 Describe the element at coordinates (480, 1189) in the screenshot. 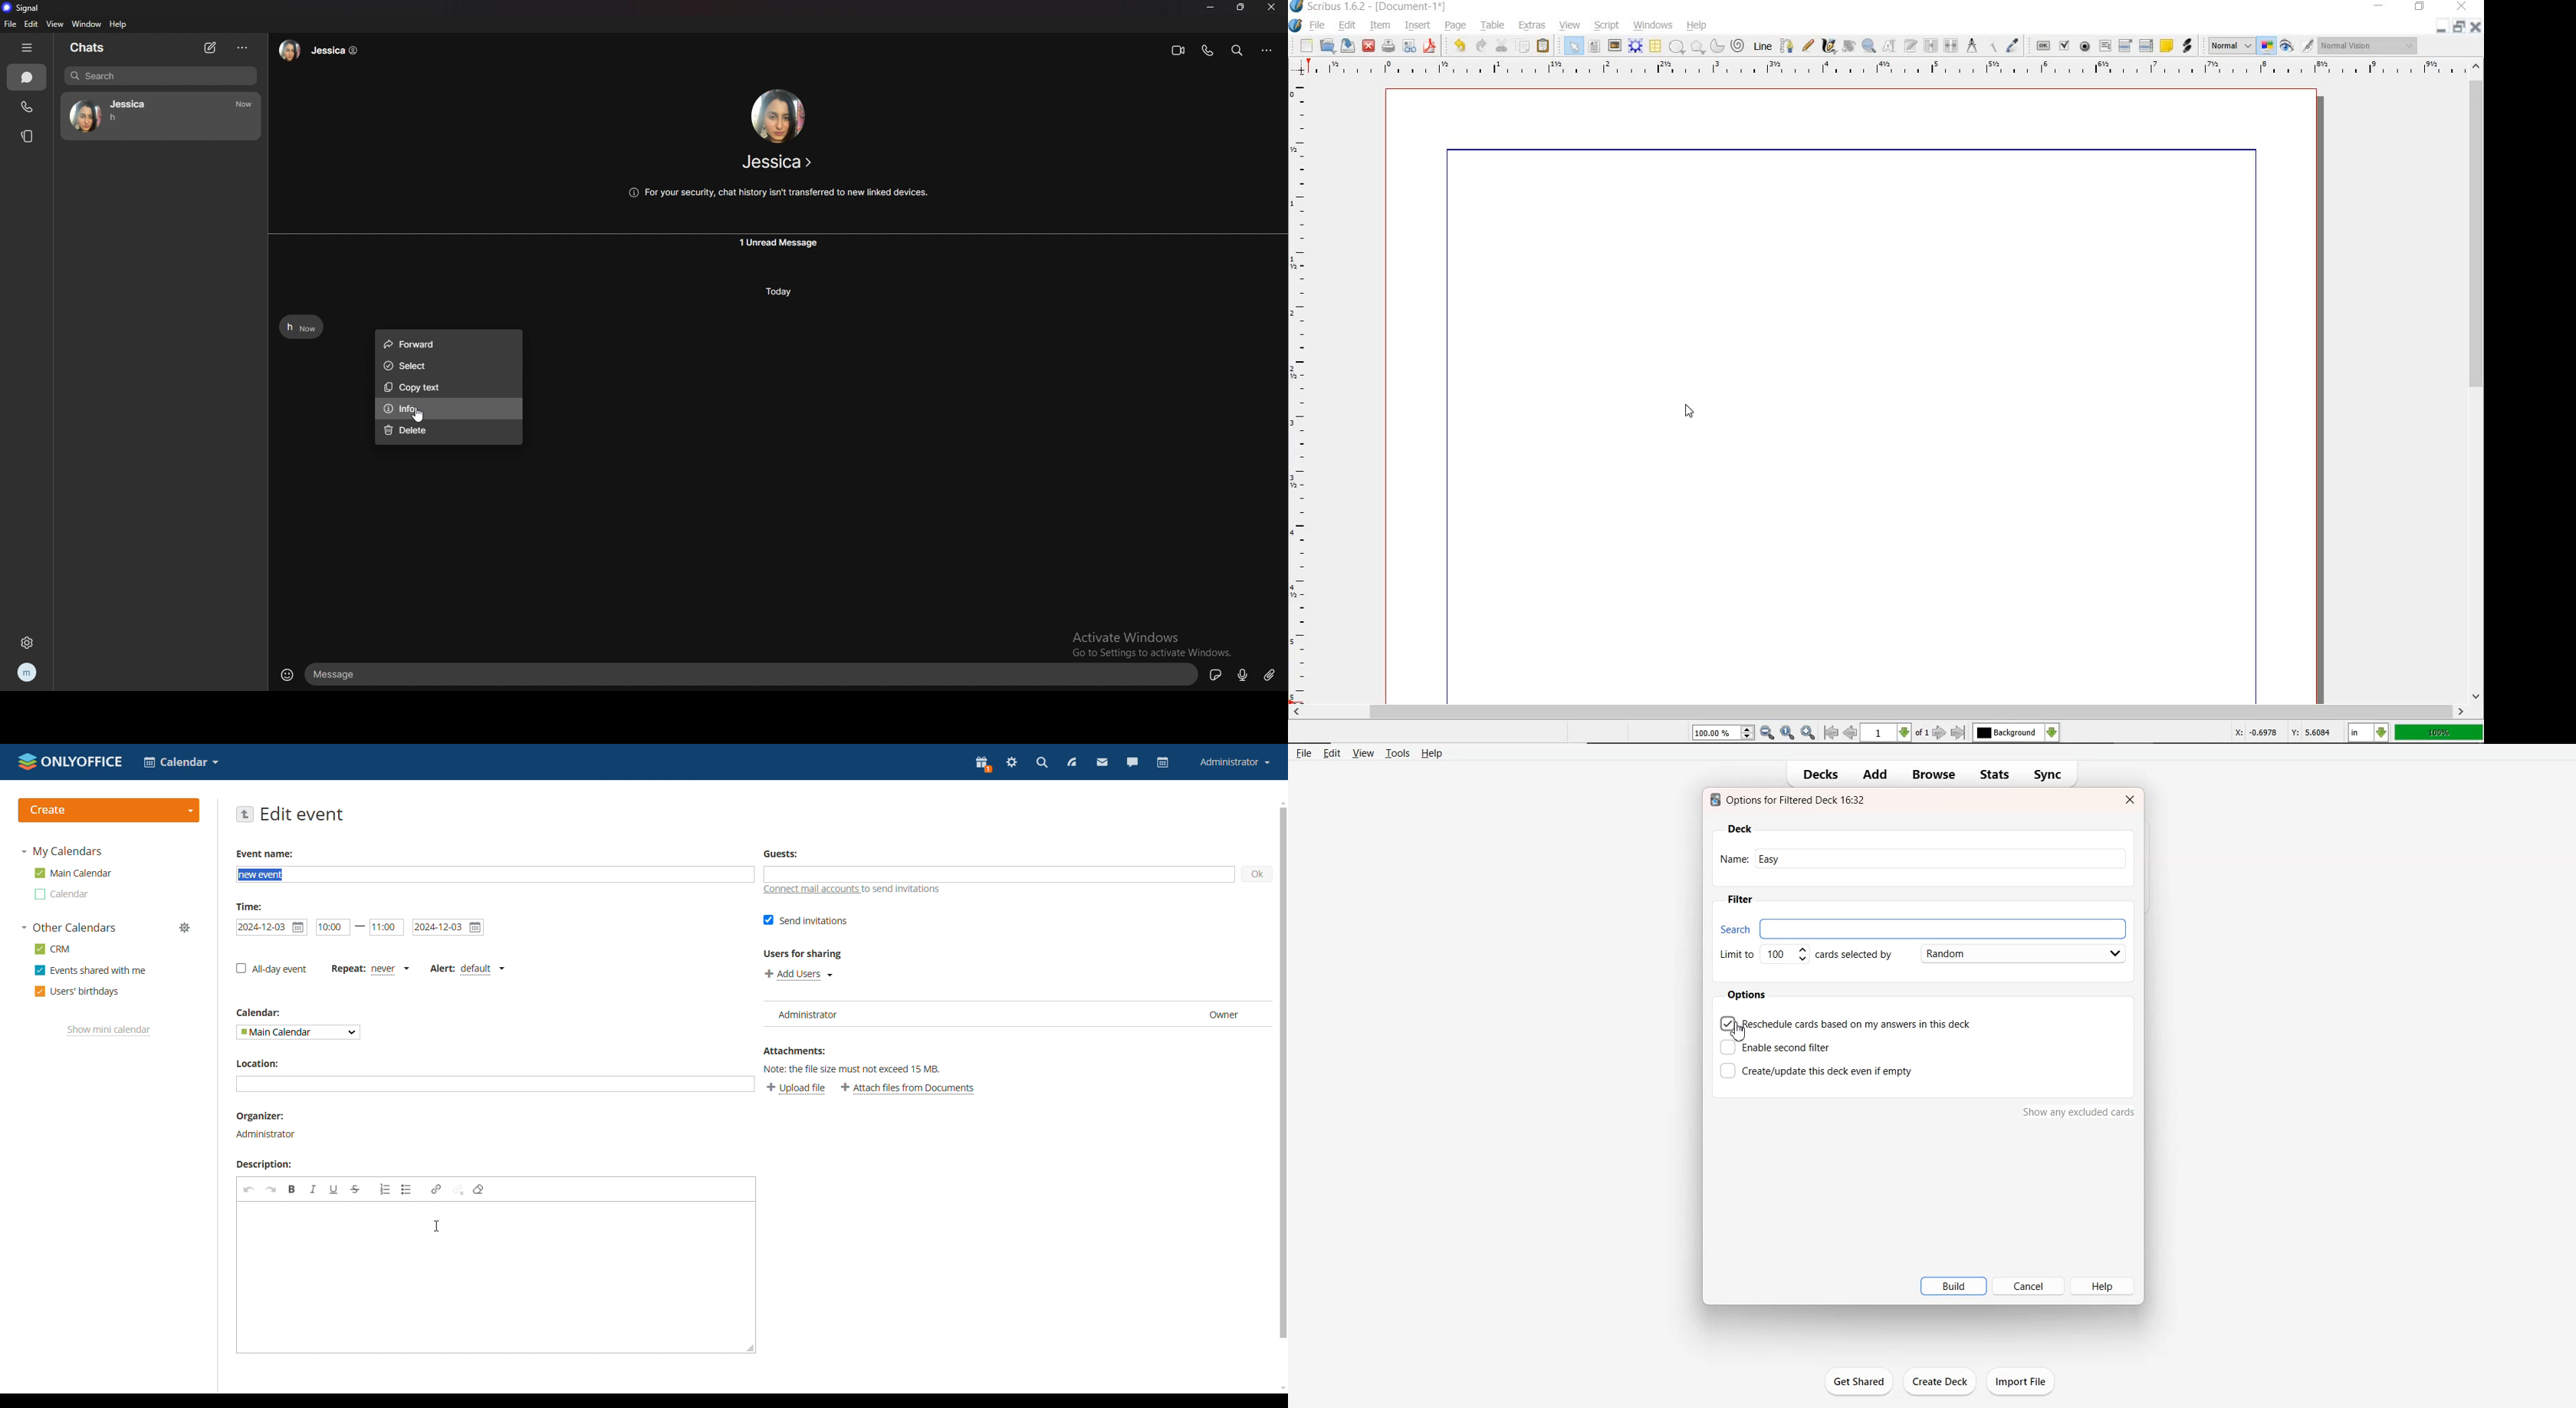

I see `remove format` at that location.